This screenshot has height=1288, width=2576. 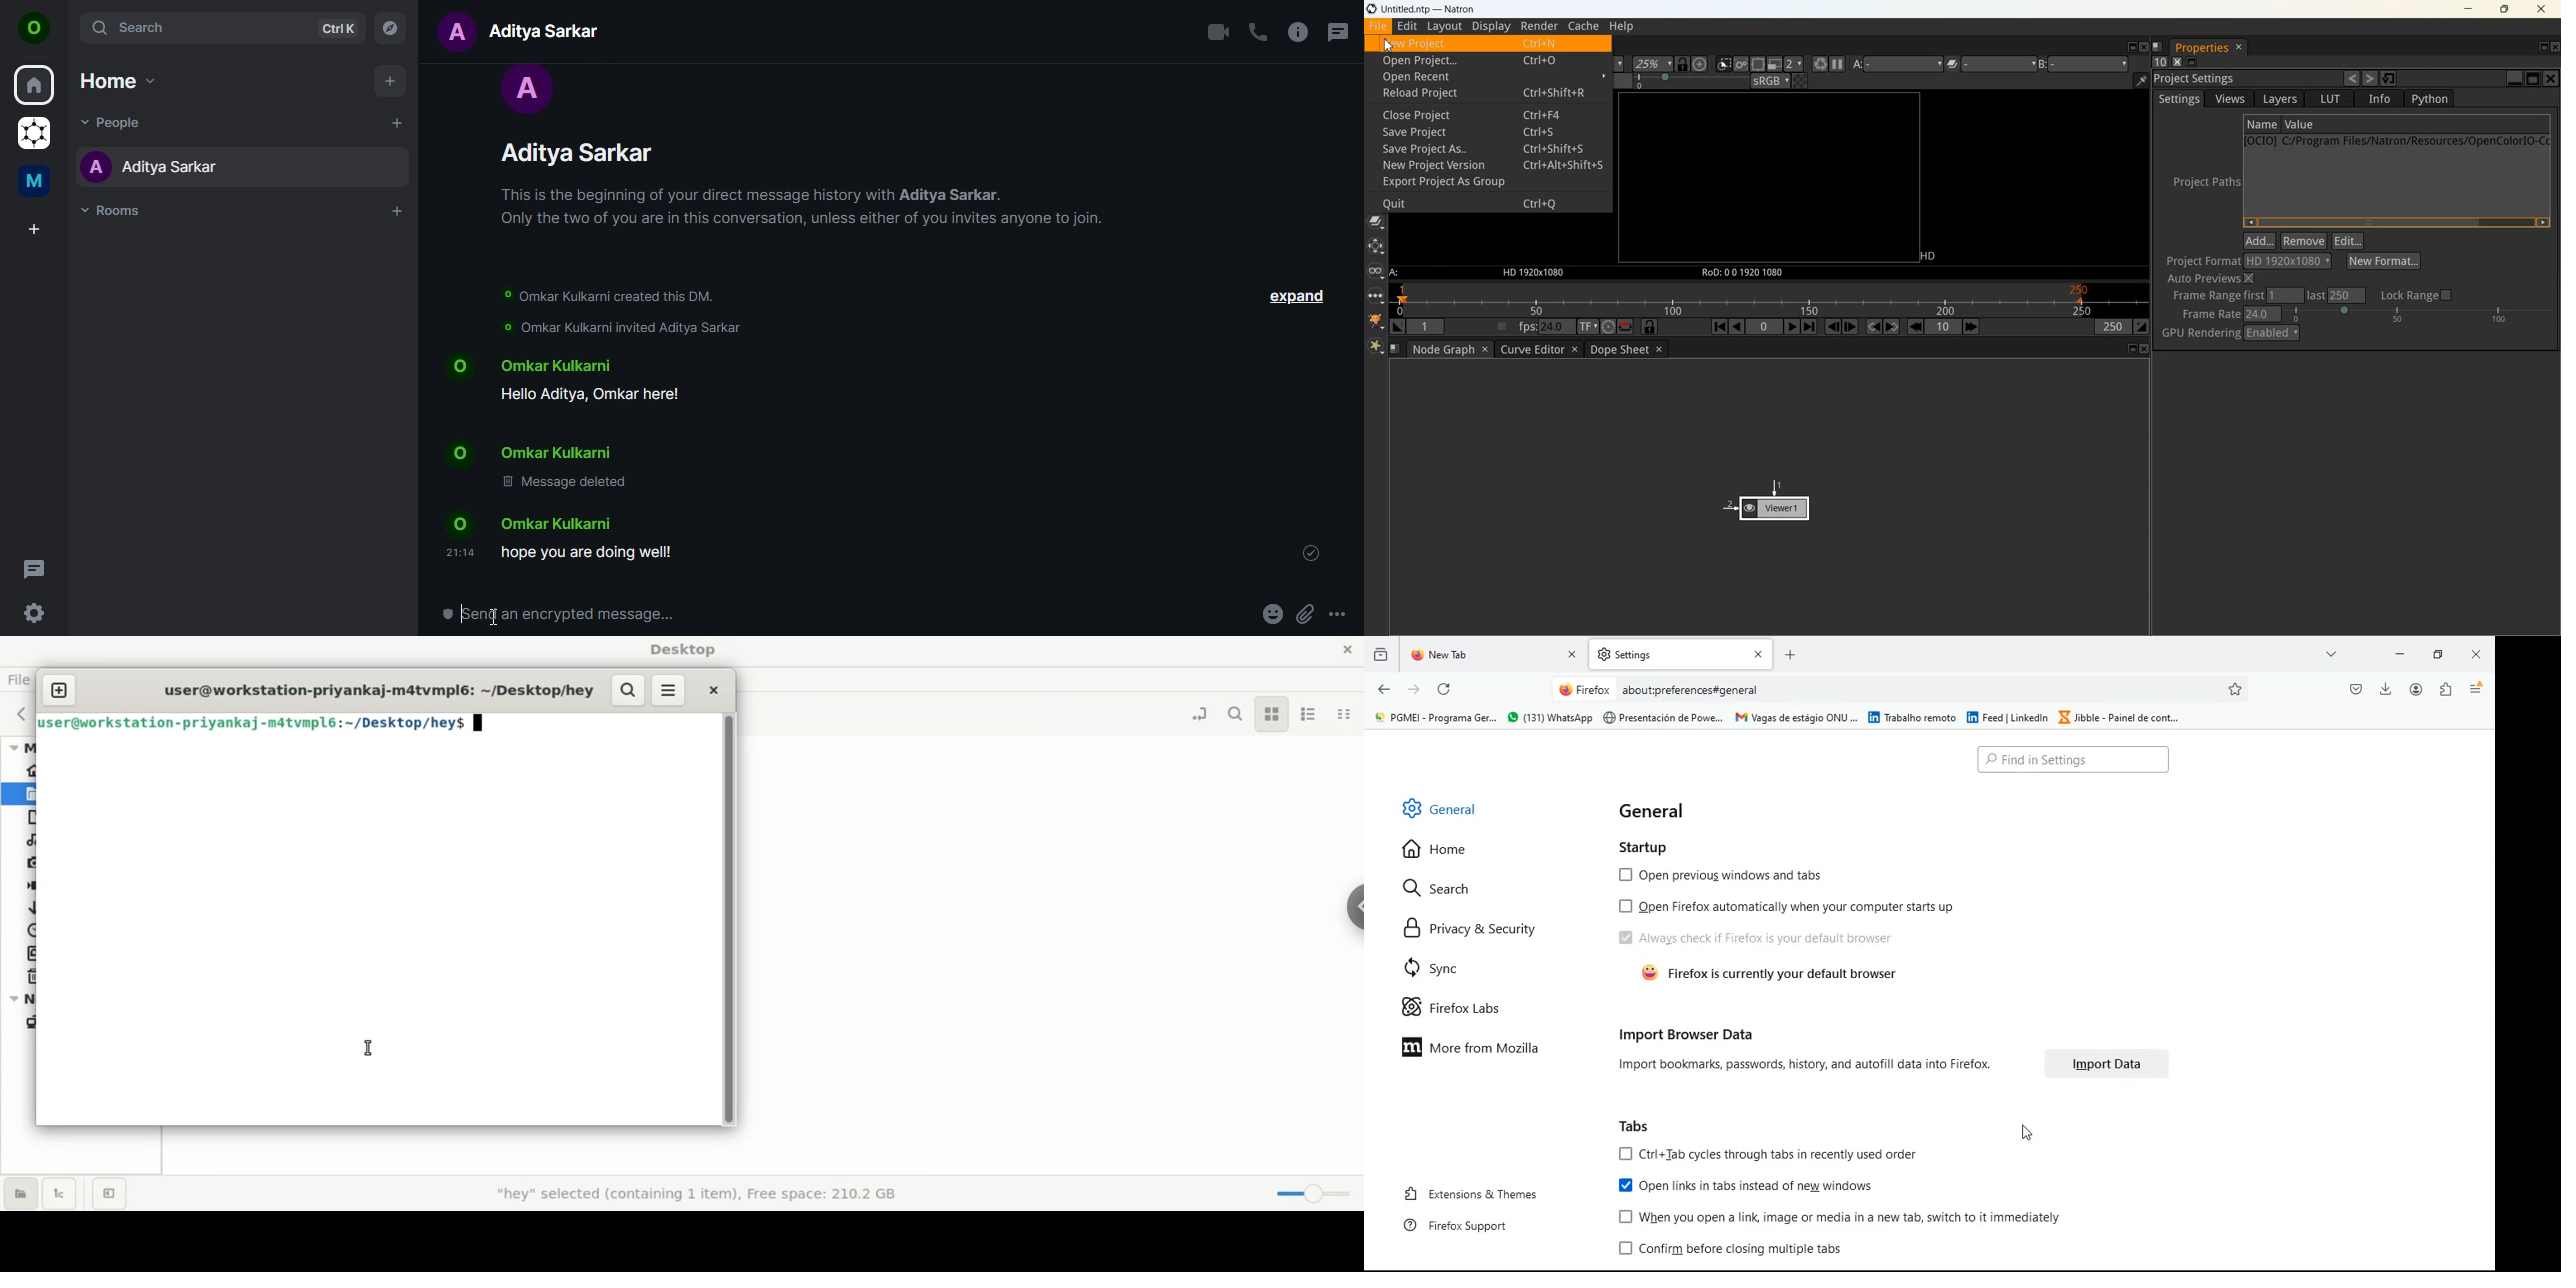 What do you see at coordinates (36, 229) in the screenshot?
I see `create a space` at bounding box center [36, 229].